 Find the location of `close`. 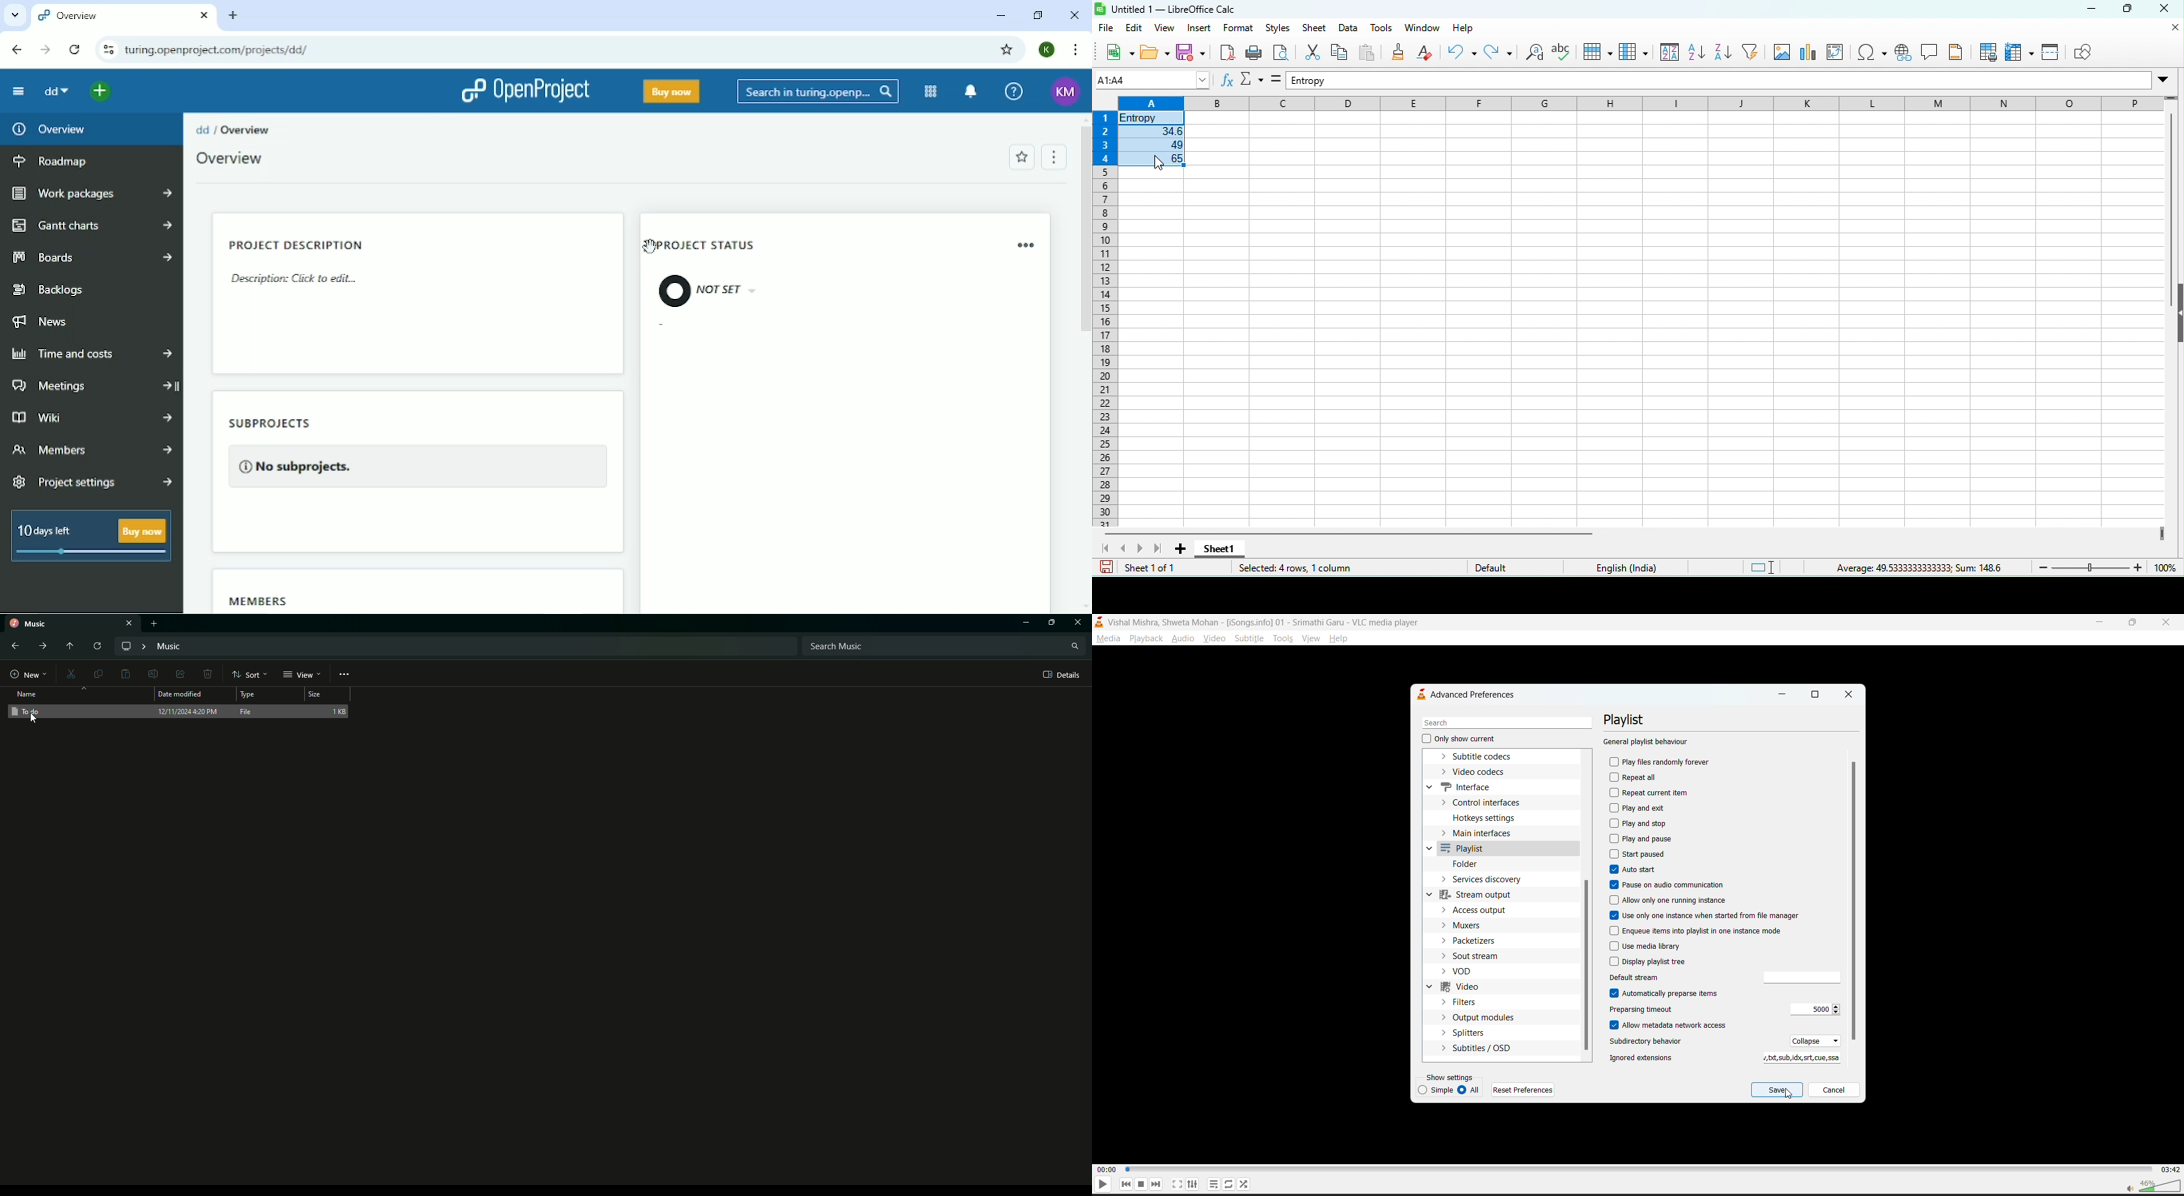

close is located at coordinates (2173, 29).